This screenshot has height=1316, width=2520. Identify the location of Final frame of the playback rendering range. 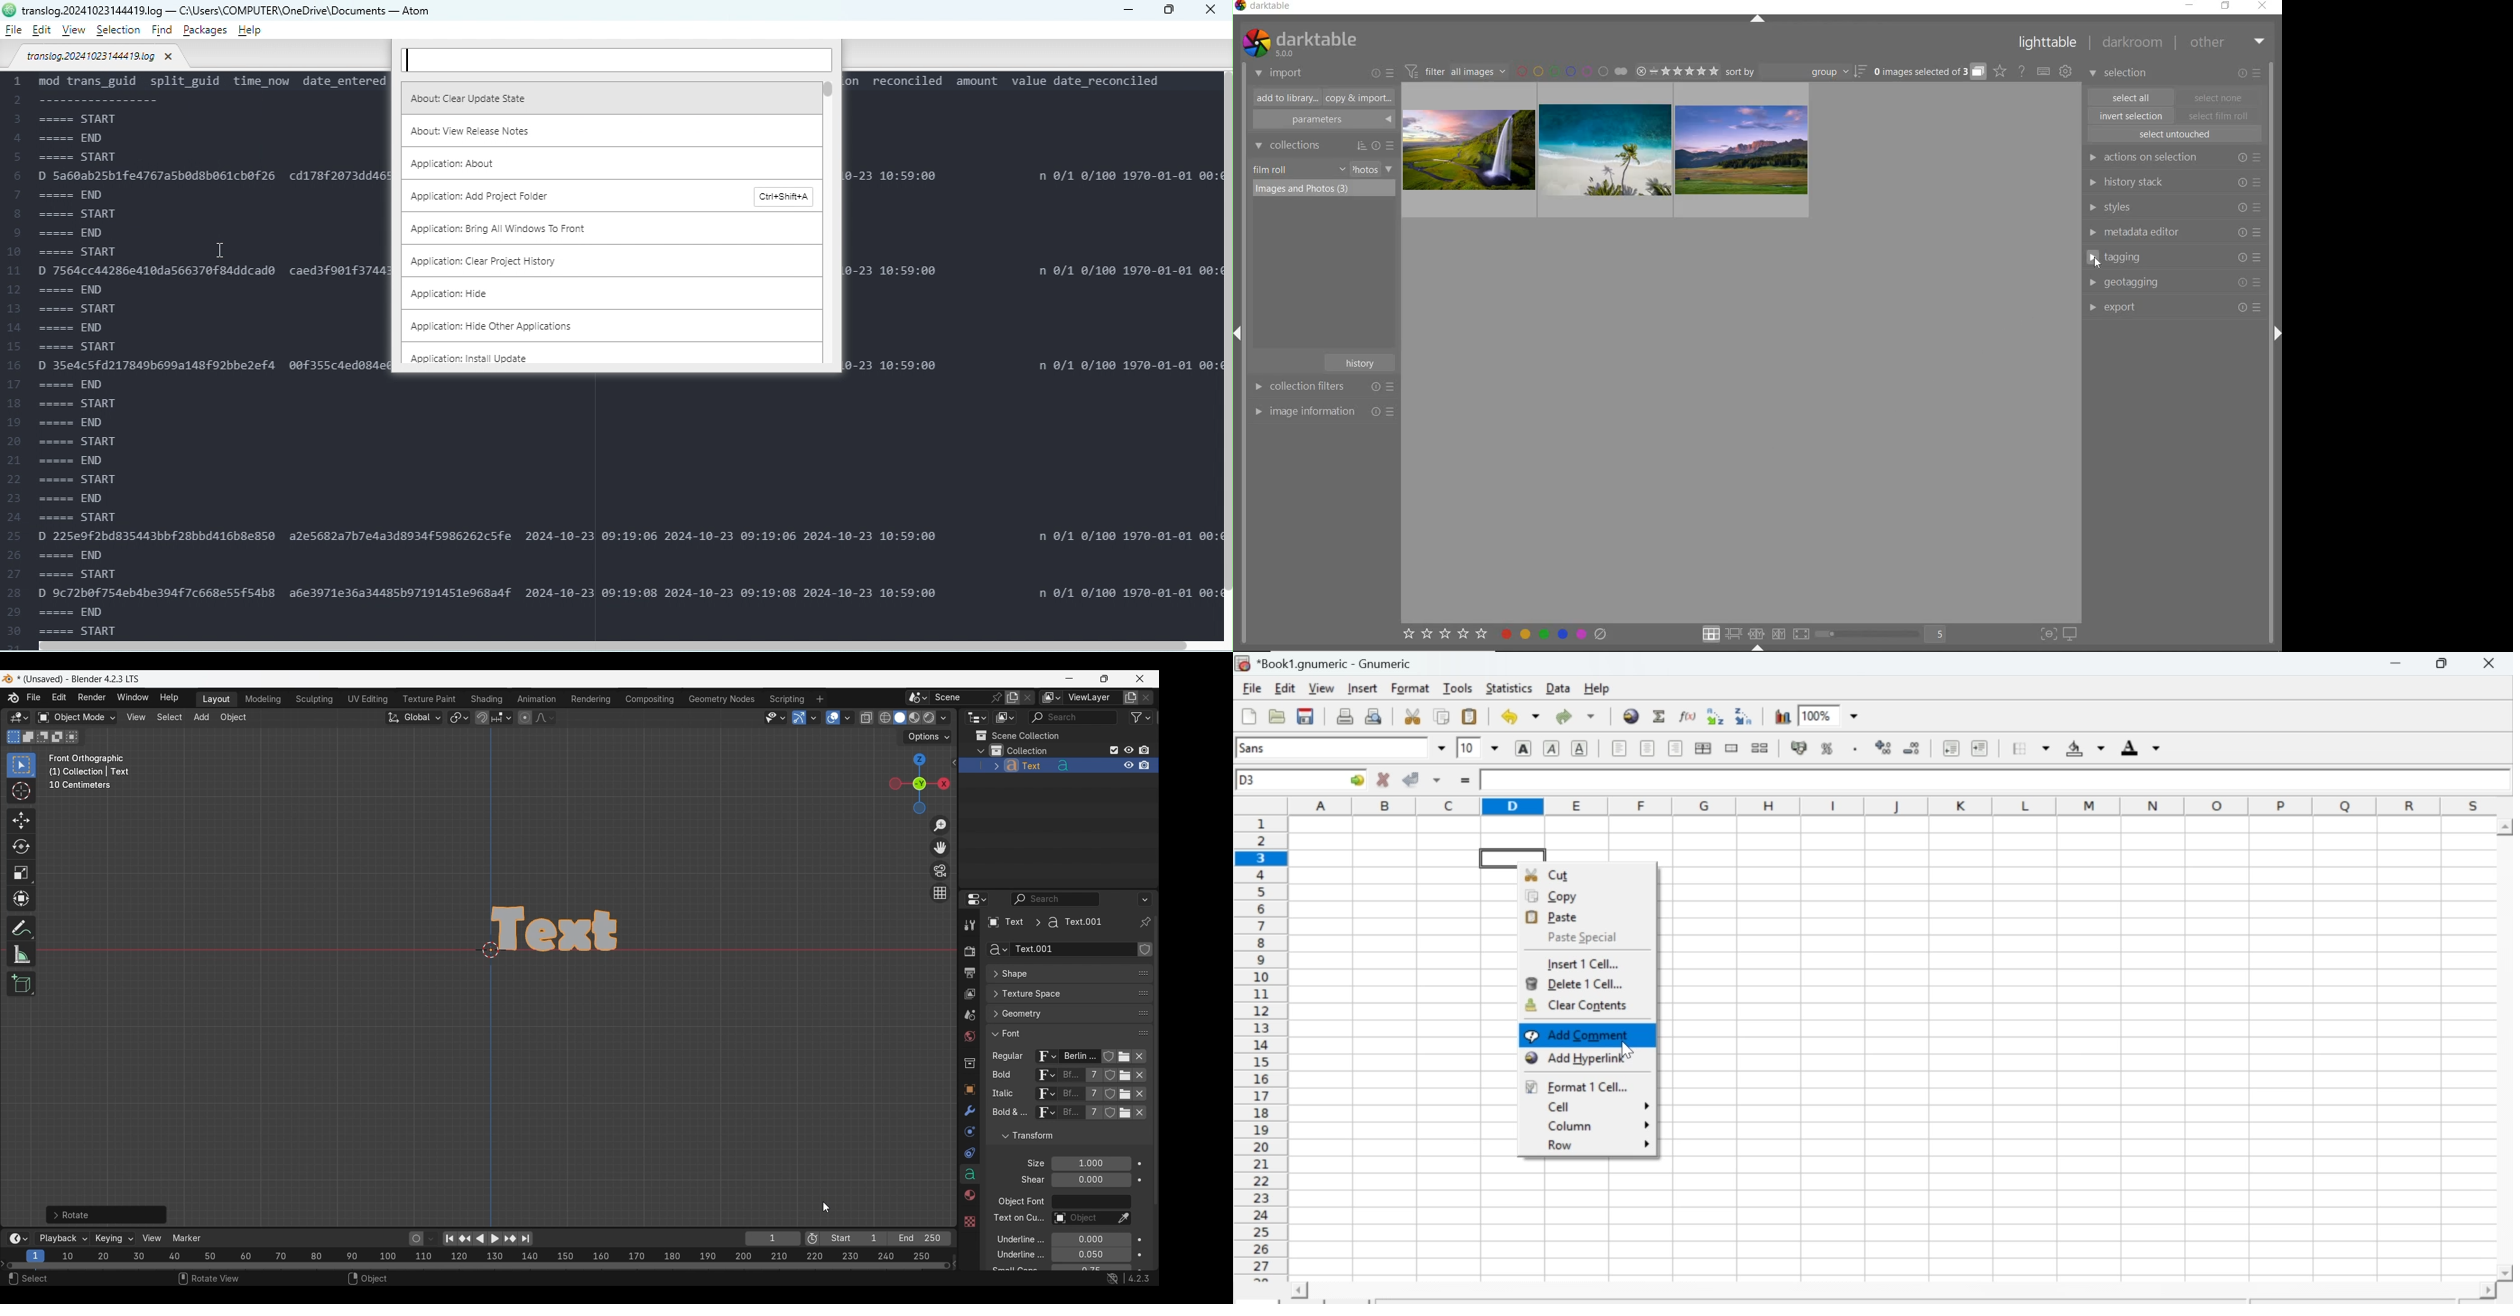
(886, 1239).